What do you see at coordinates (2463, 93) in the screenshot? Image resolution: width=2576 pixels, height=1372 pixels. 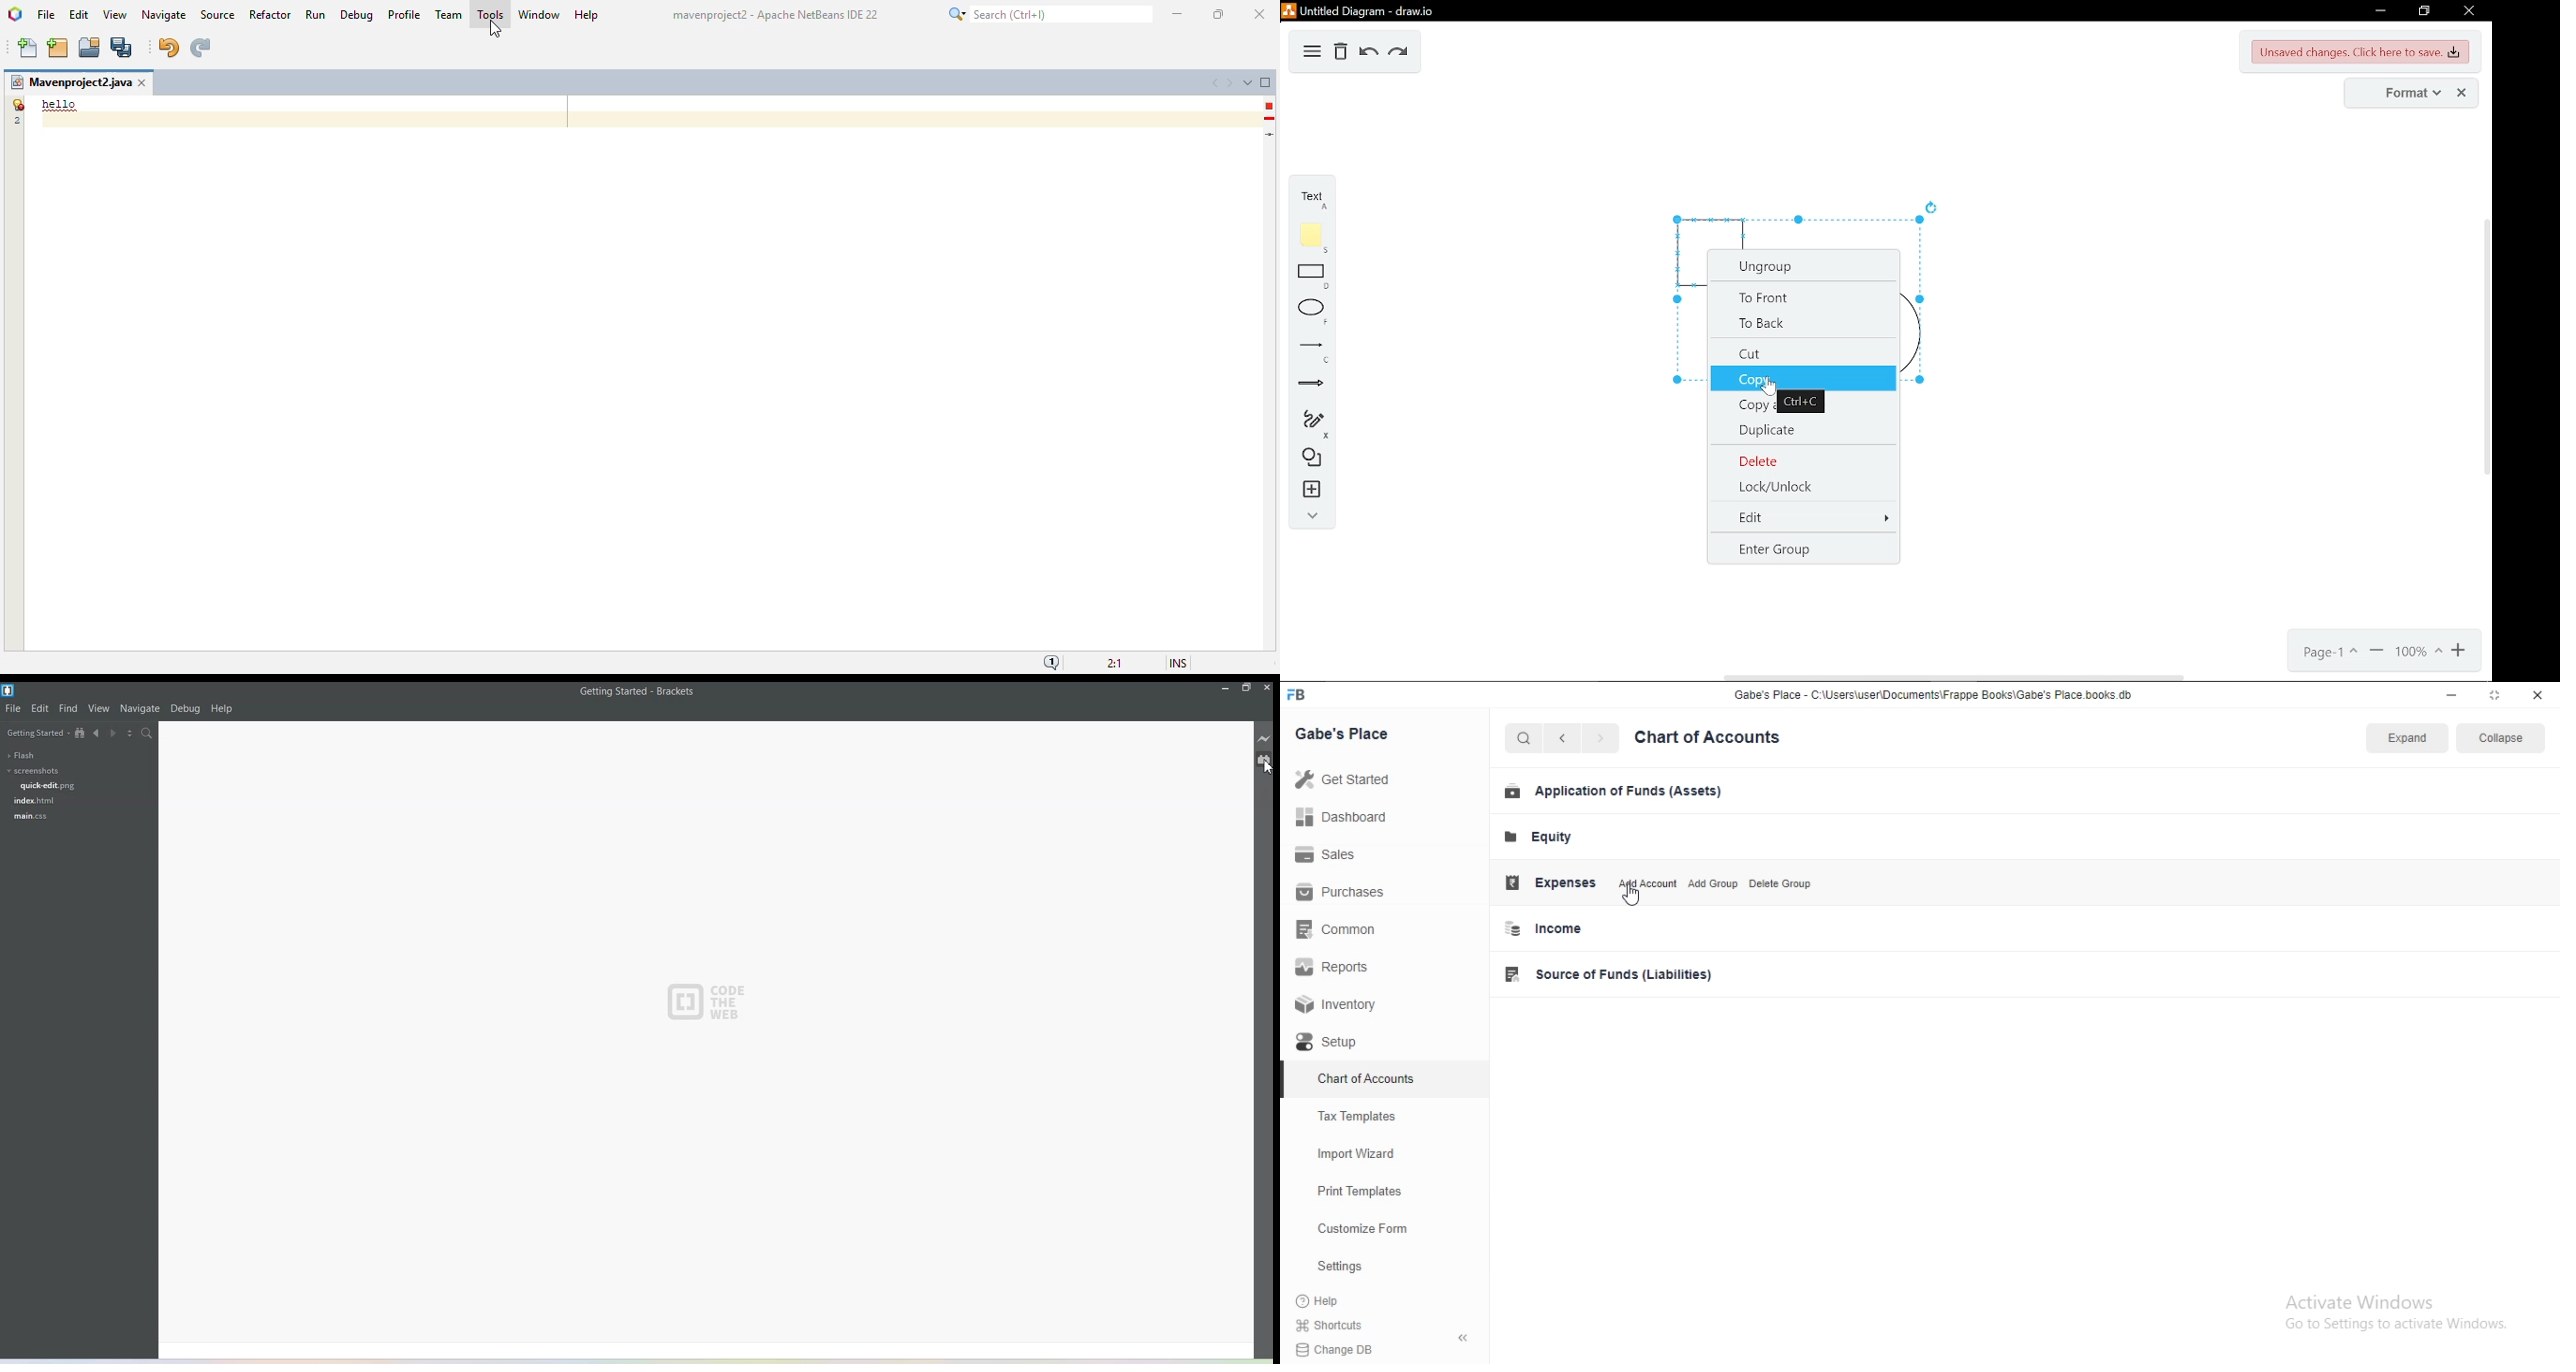 I see `close format` at bounding box center [2463, 93].